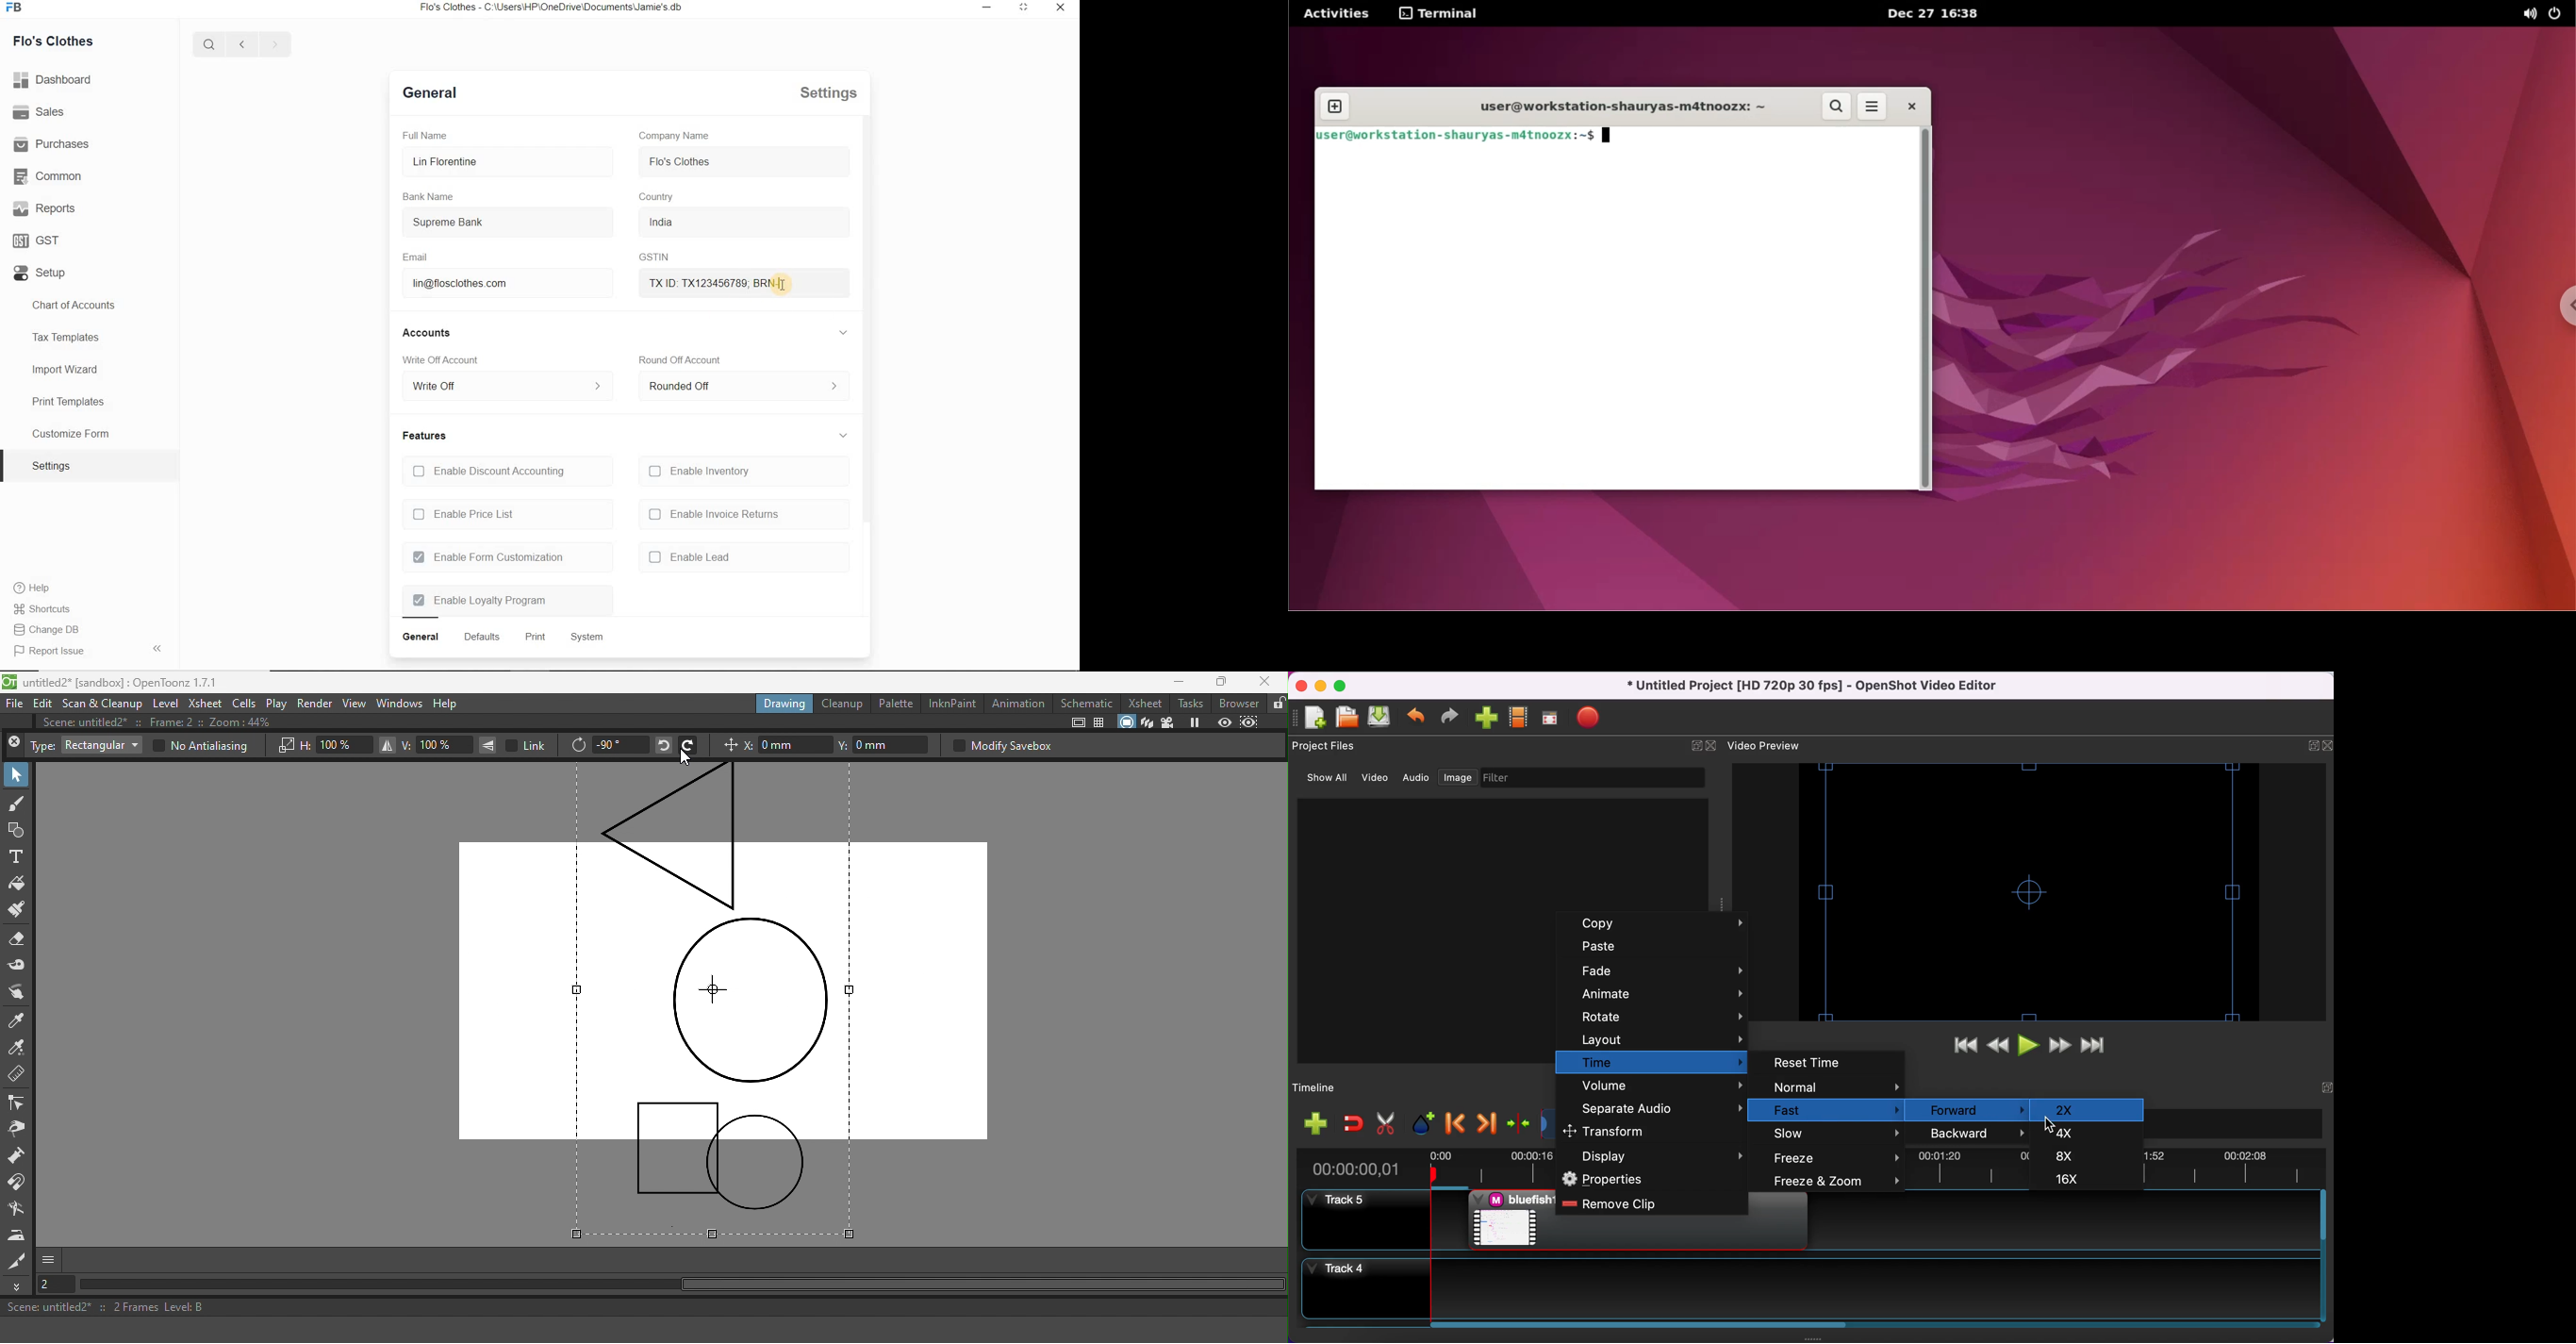 This screenshot has width=2576, height=1344. I want to click on Tasks, so click(1190, 703).